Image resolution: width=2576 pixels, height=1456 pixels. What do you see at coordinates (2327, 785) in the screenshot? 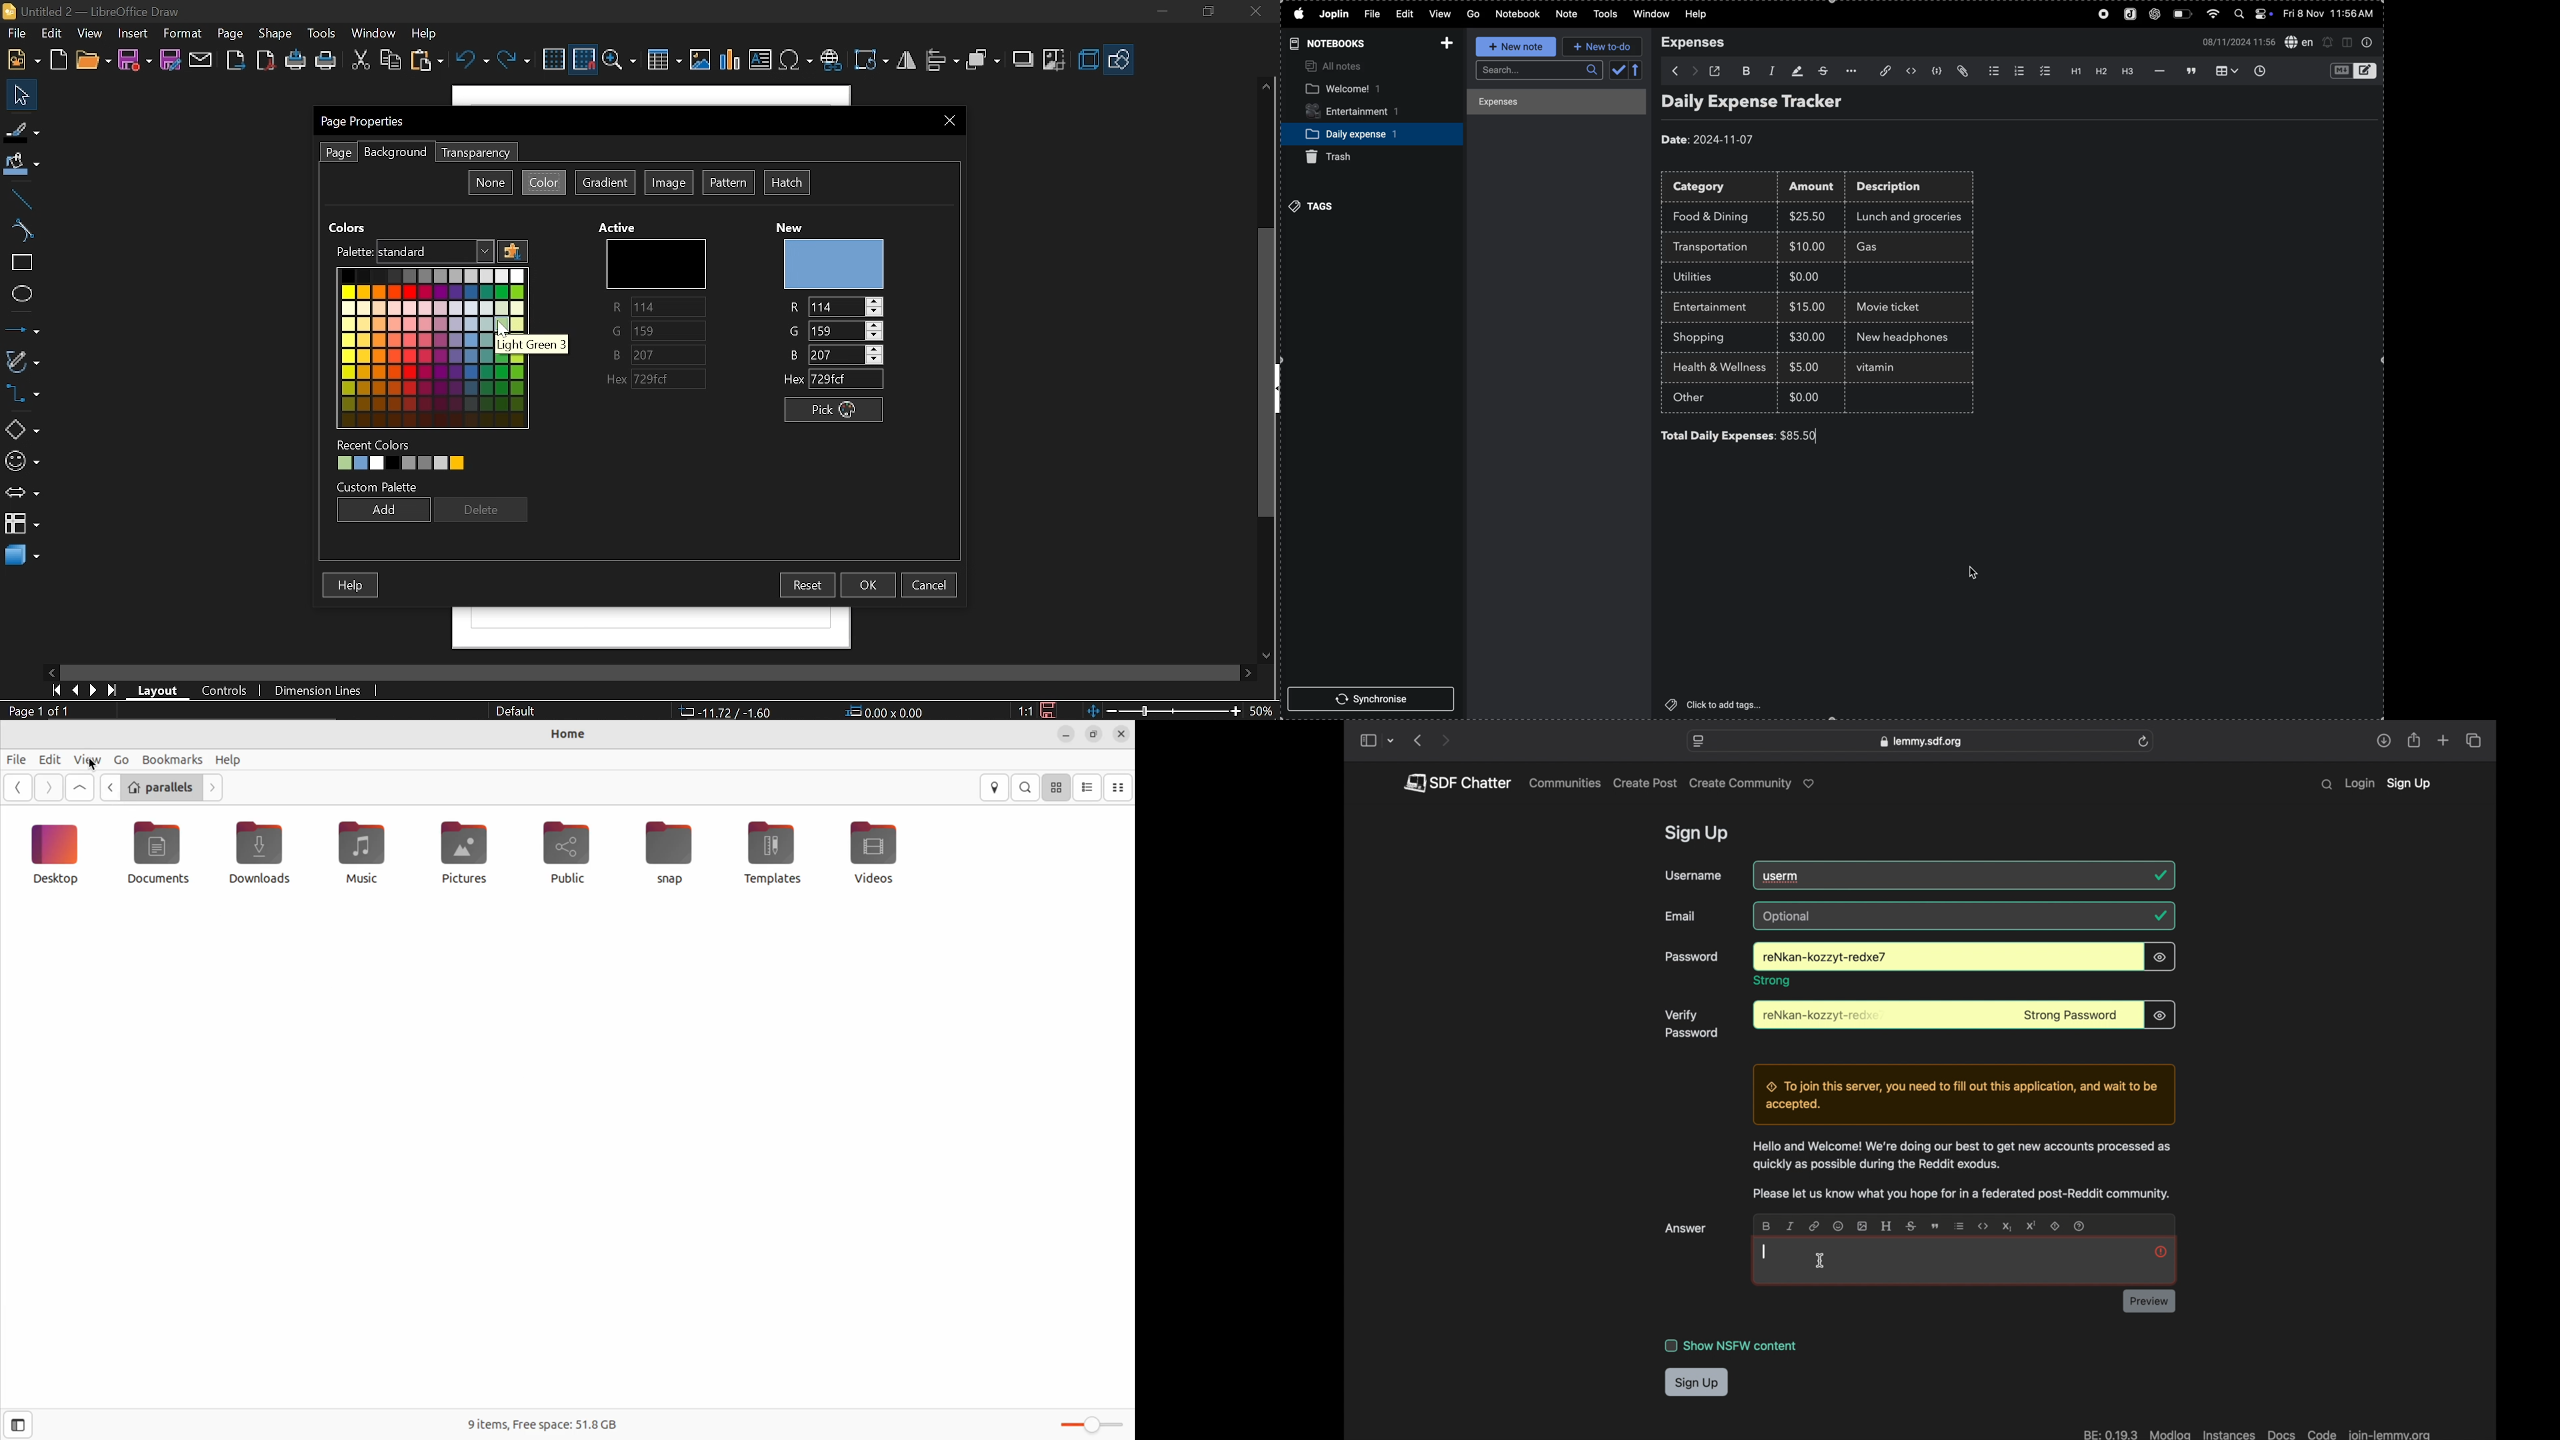
I see `search` at bounding box center [2327, 785].